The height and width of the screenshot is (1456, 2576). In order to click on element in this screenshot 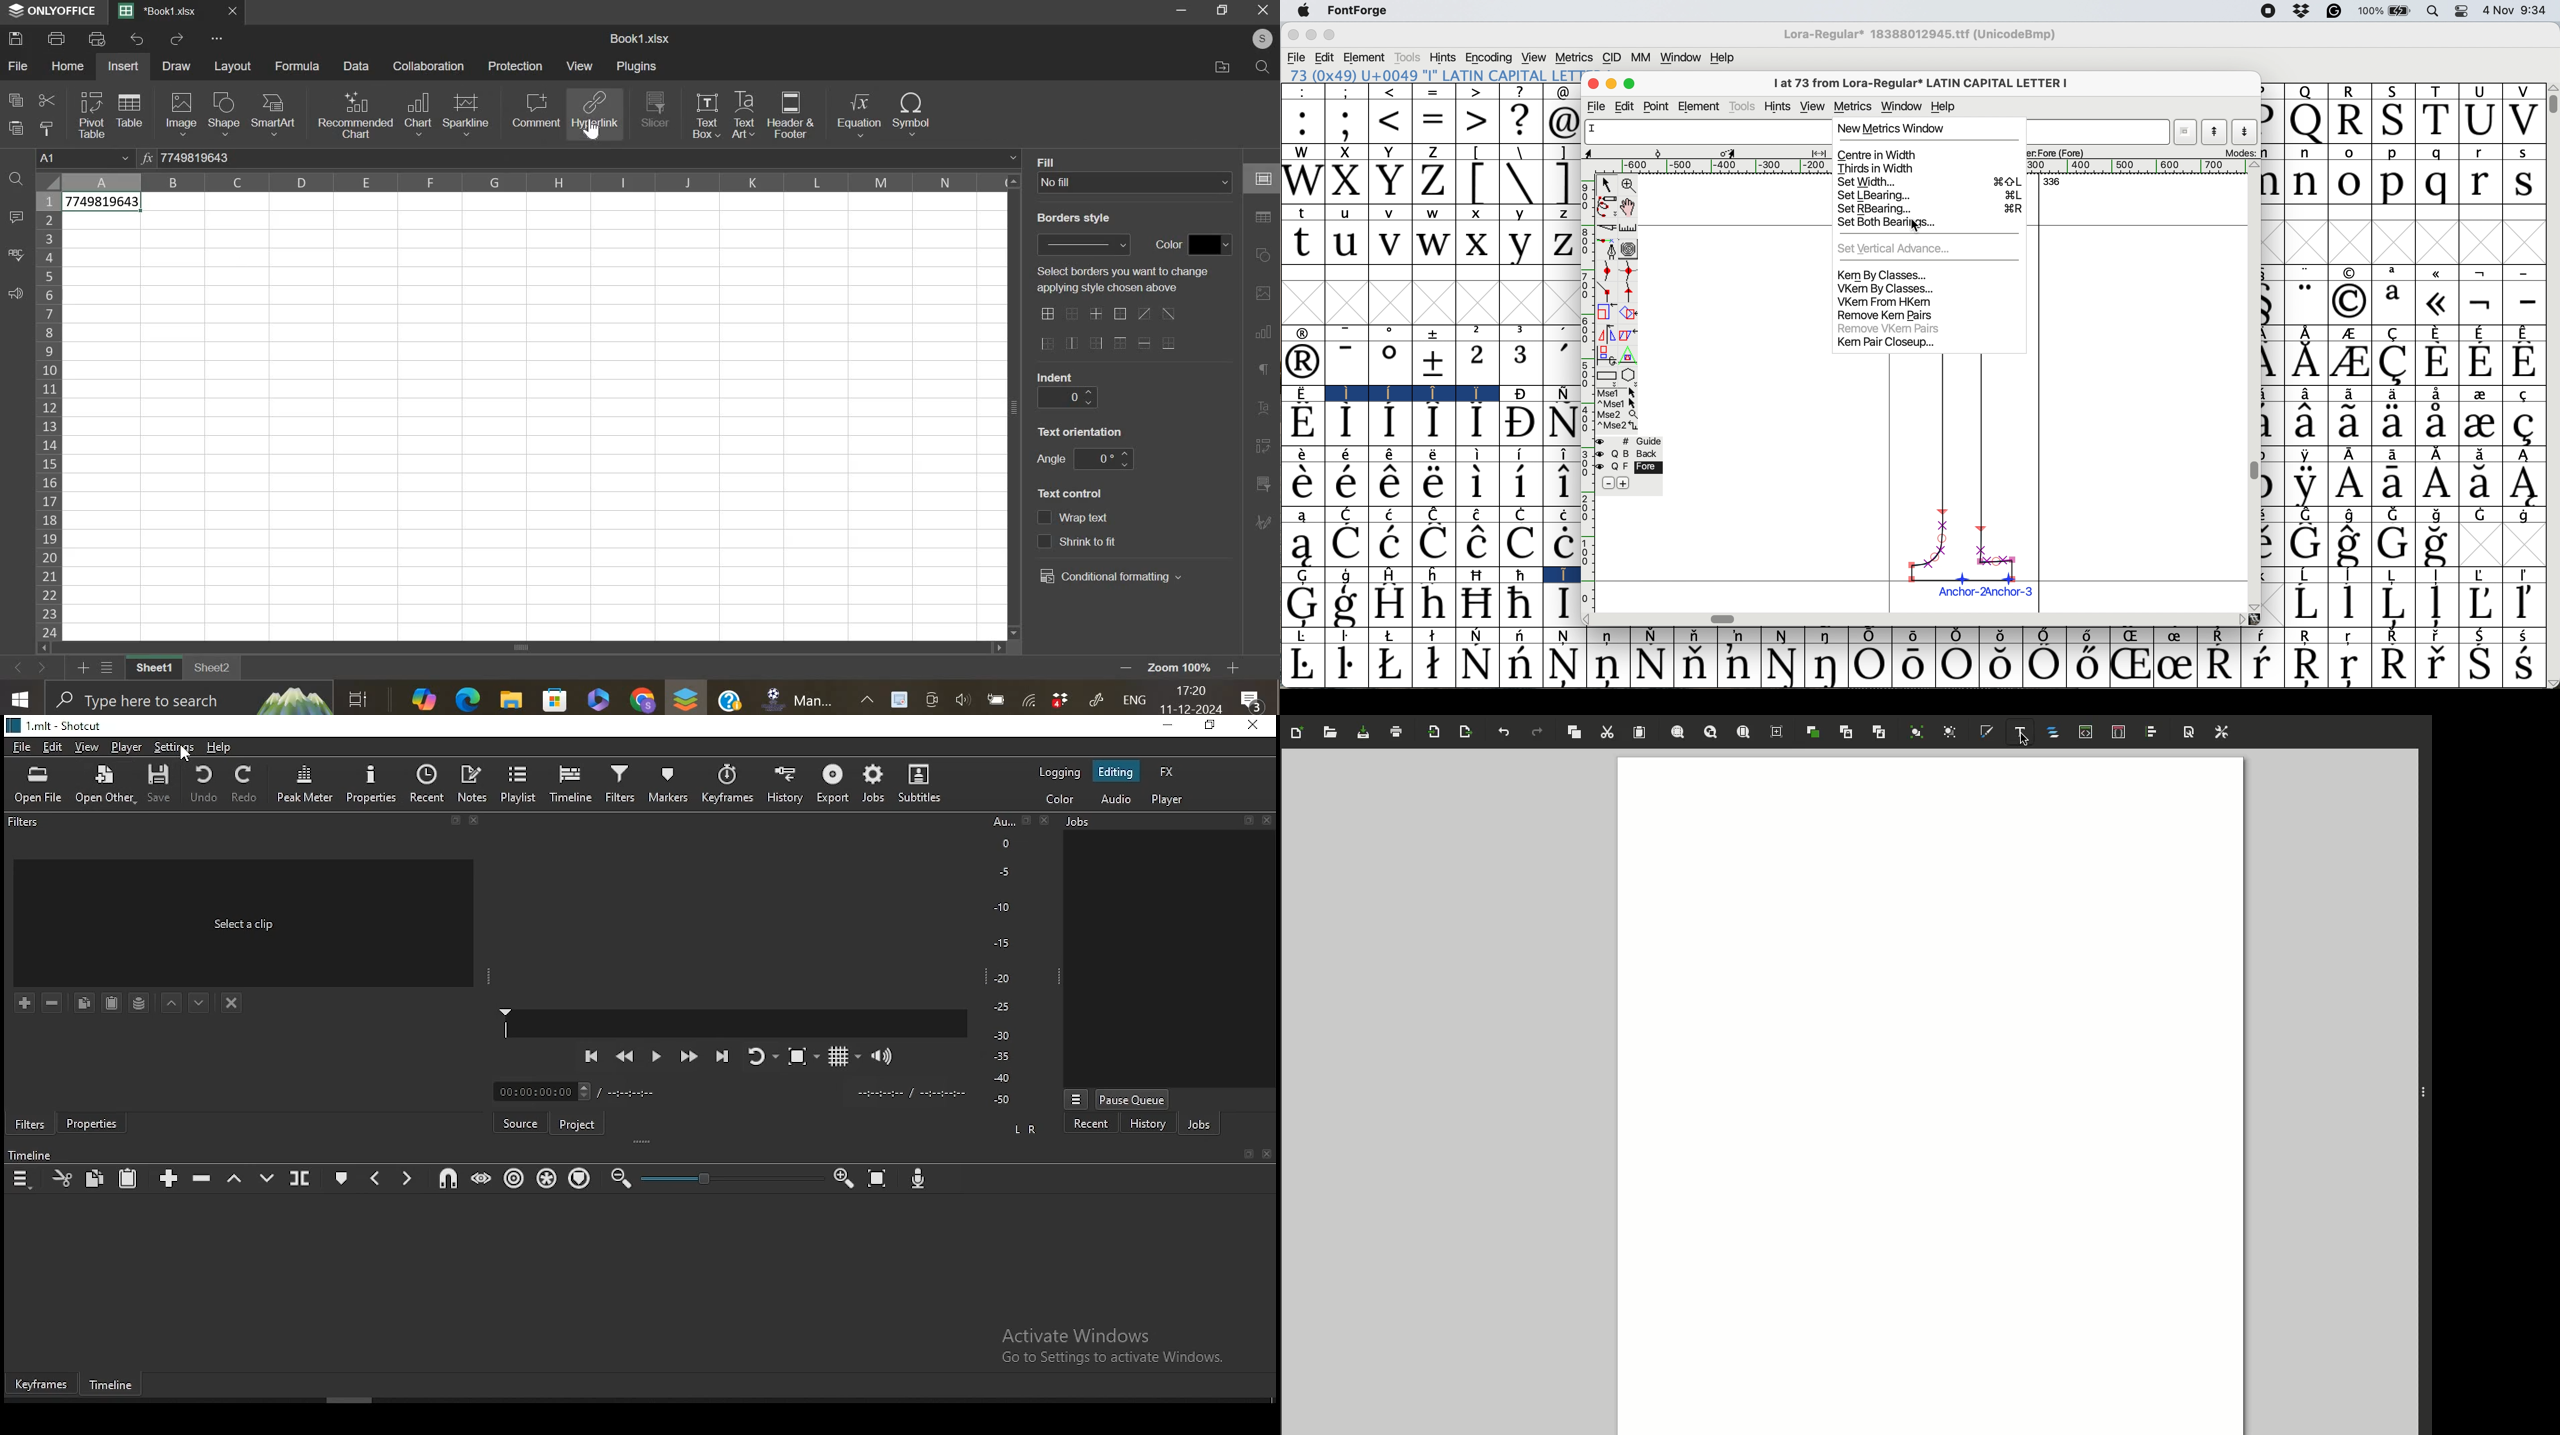, I will do `click(1365, 57)`.